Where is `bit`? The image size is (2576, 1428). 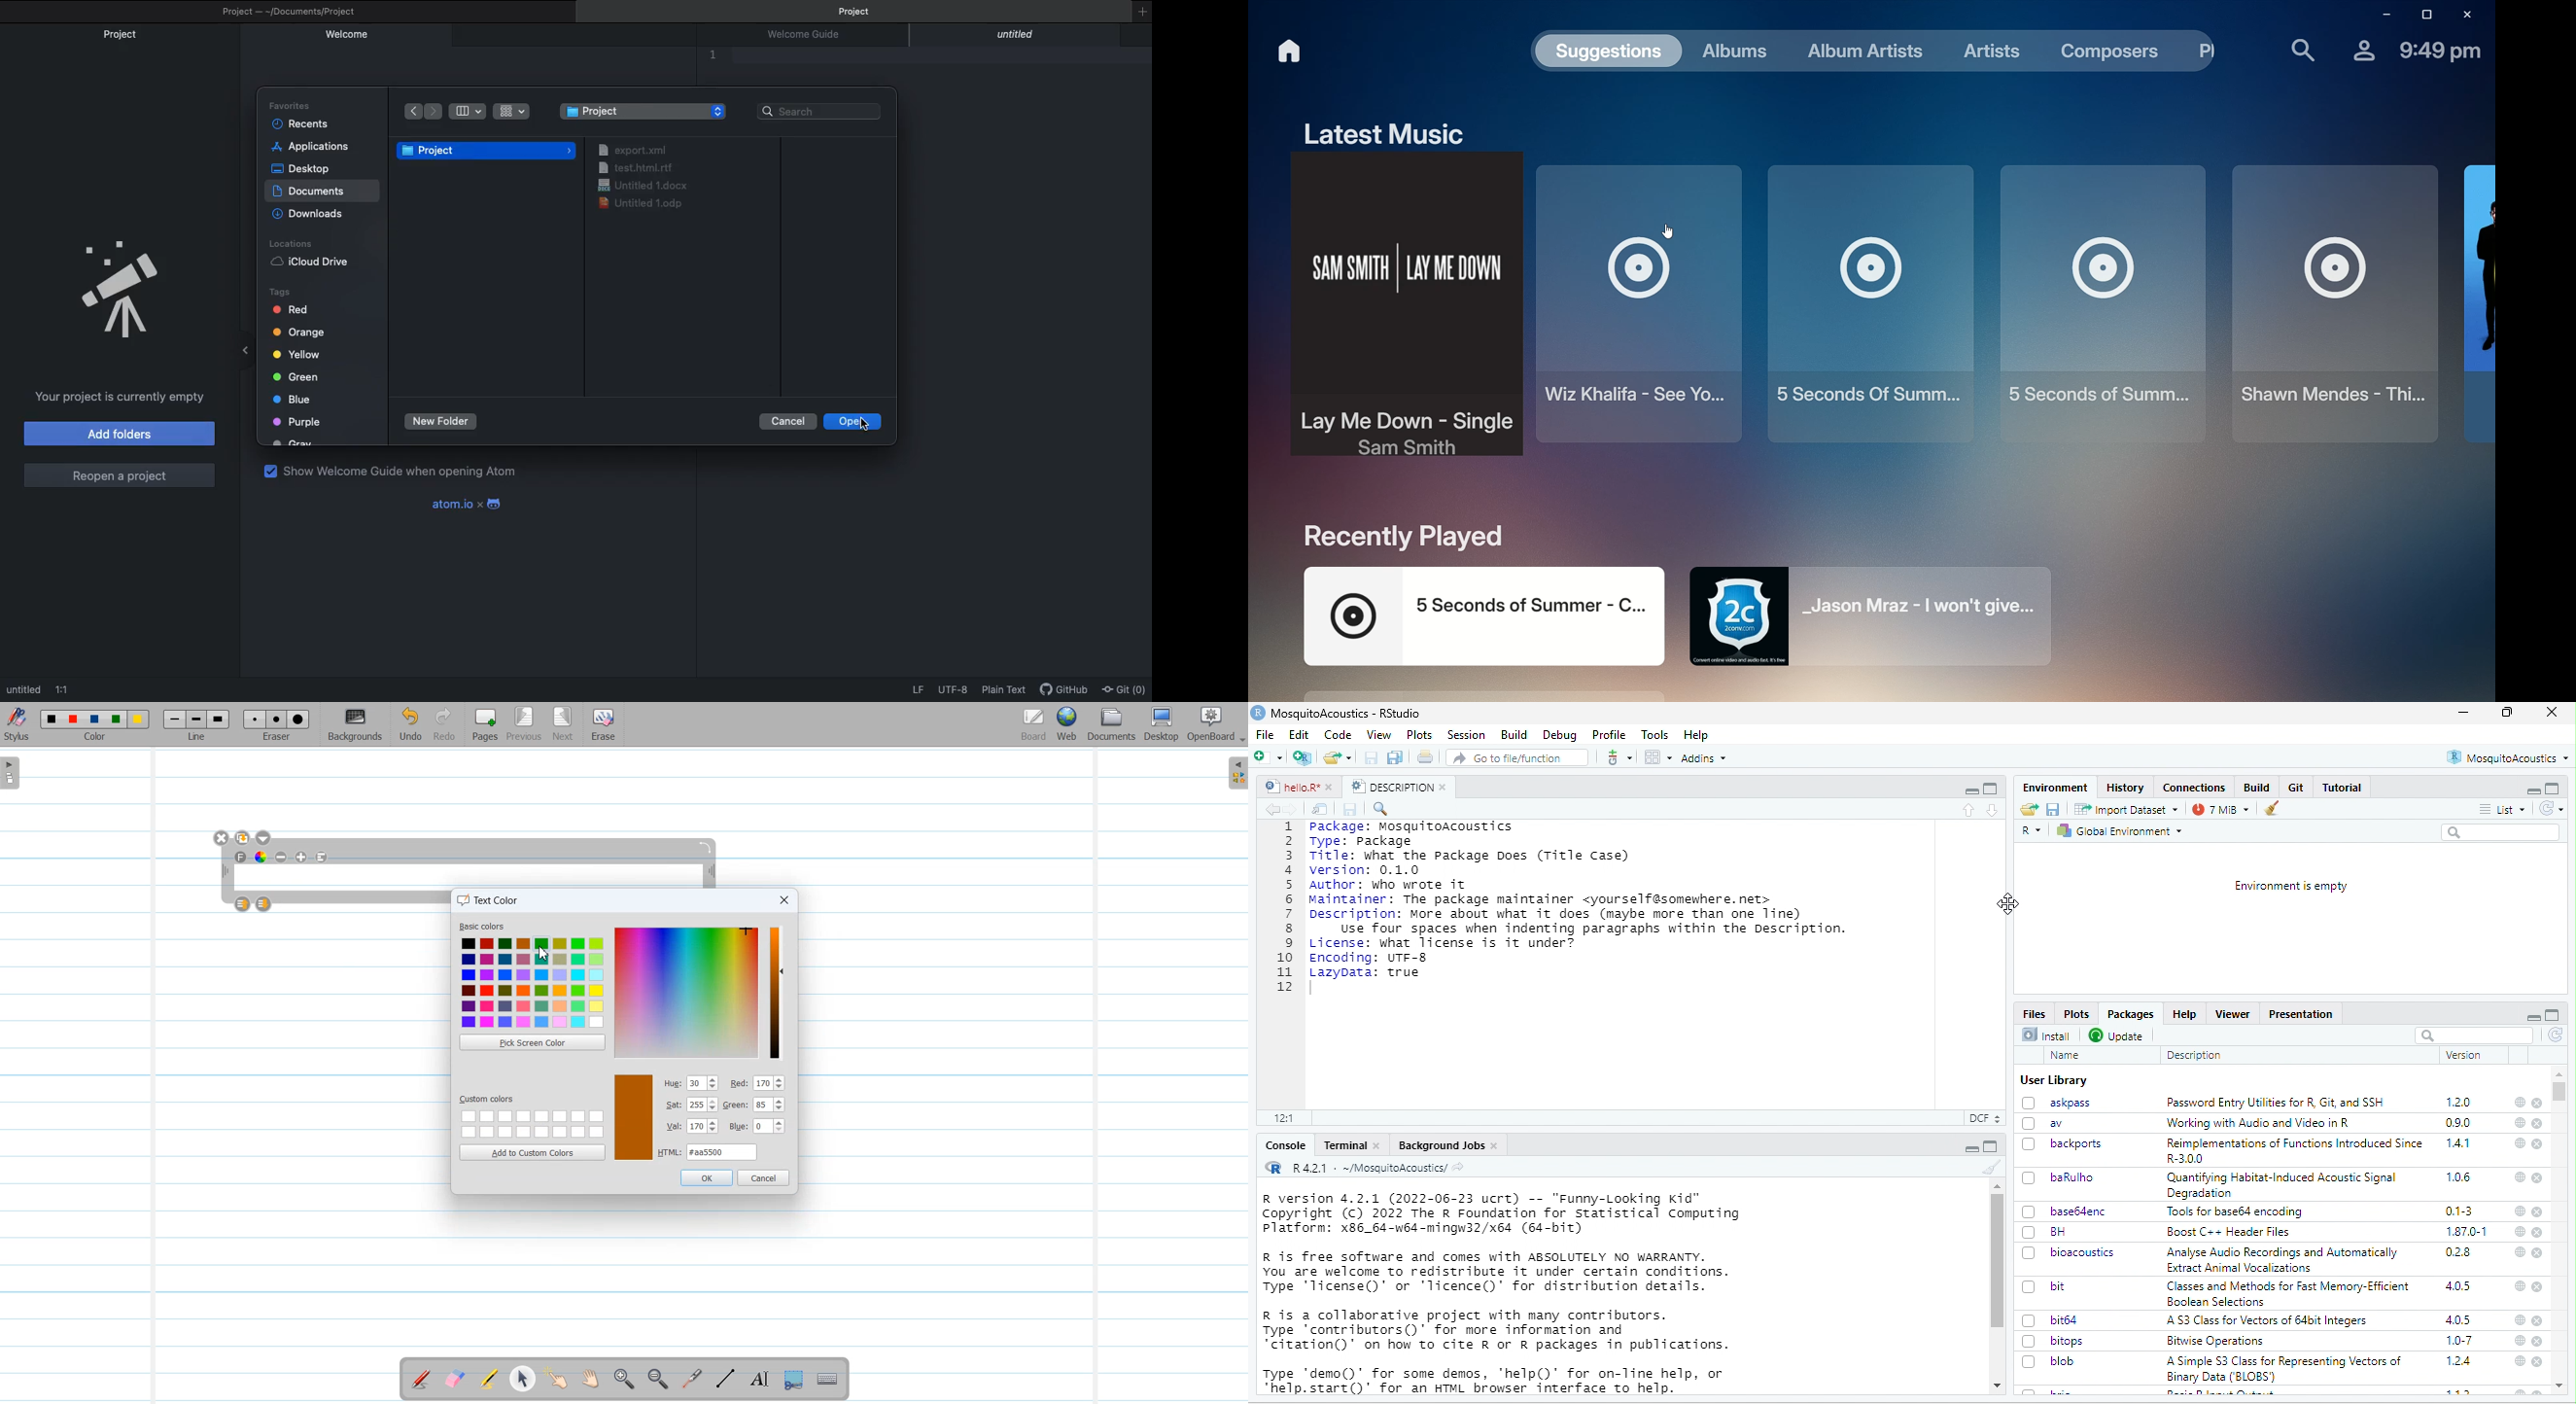 bit is located at coordinates (2045, 1285).